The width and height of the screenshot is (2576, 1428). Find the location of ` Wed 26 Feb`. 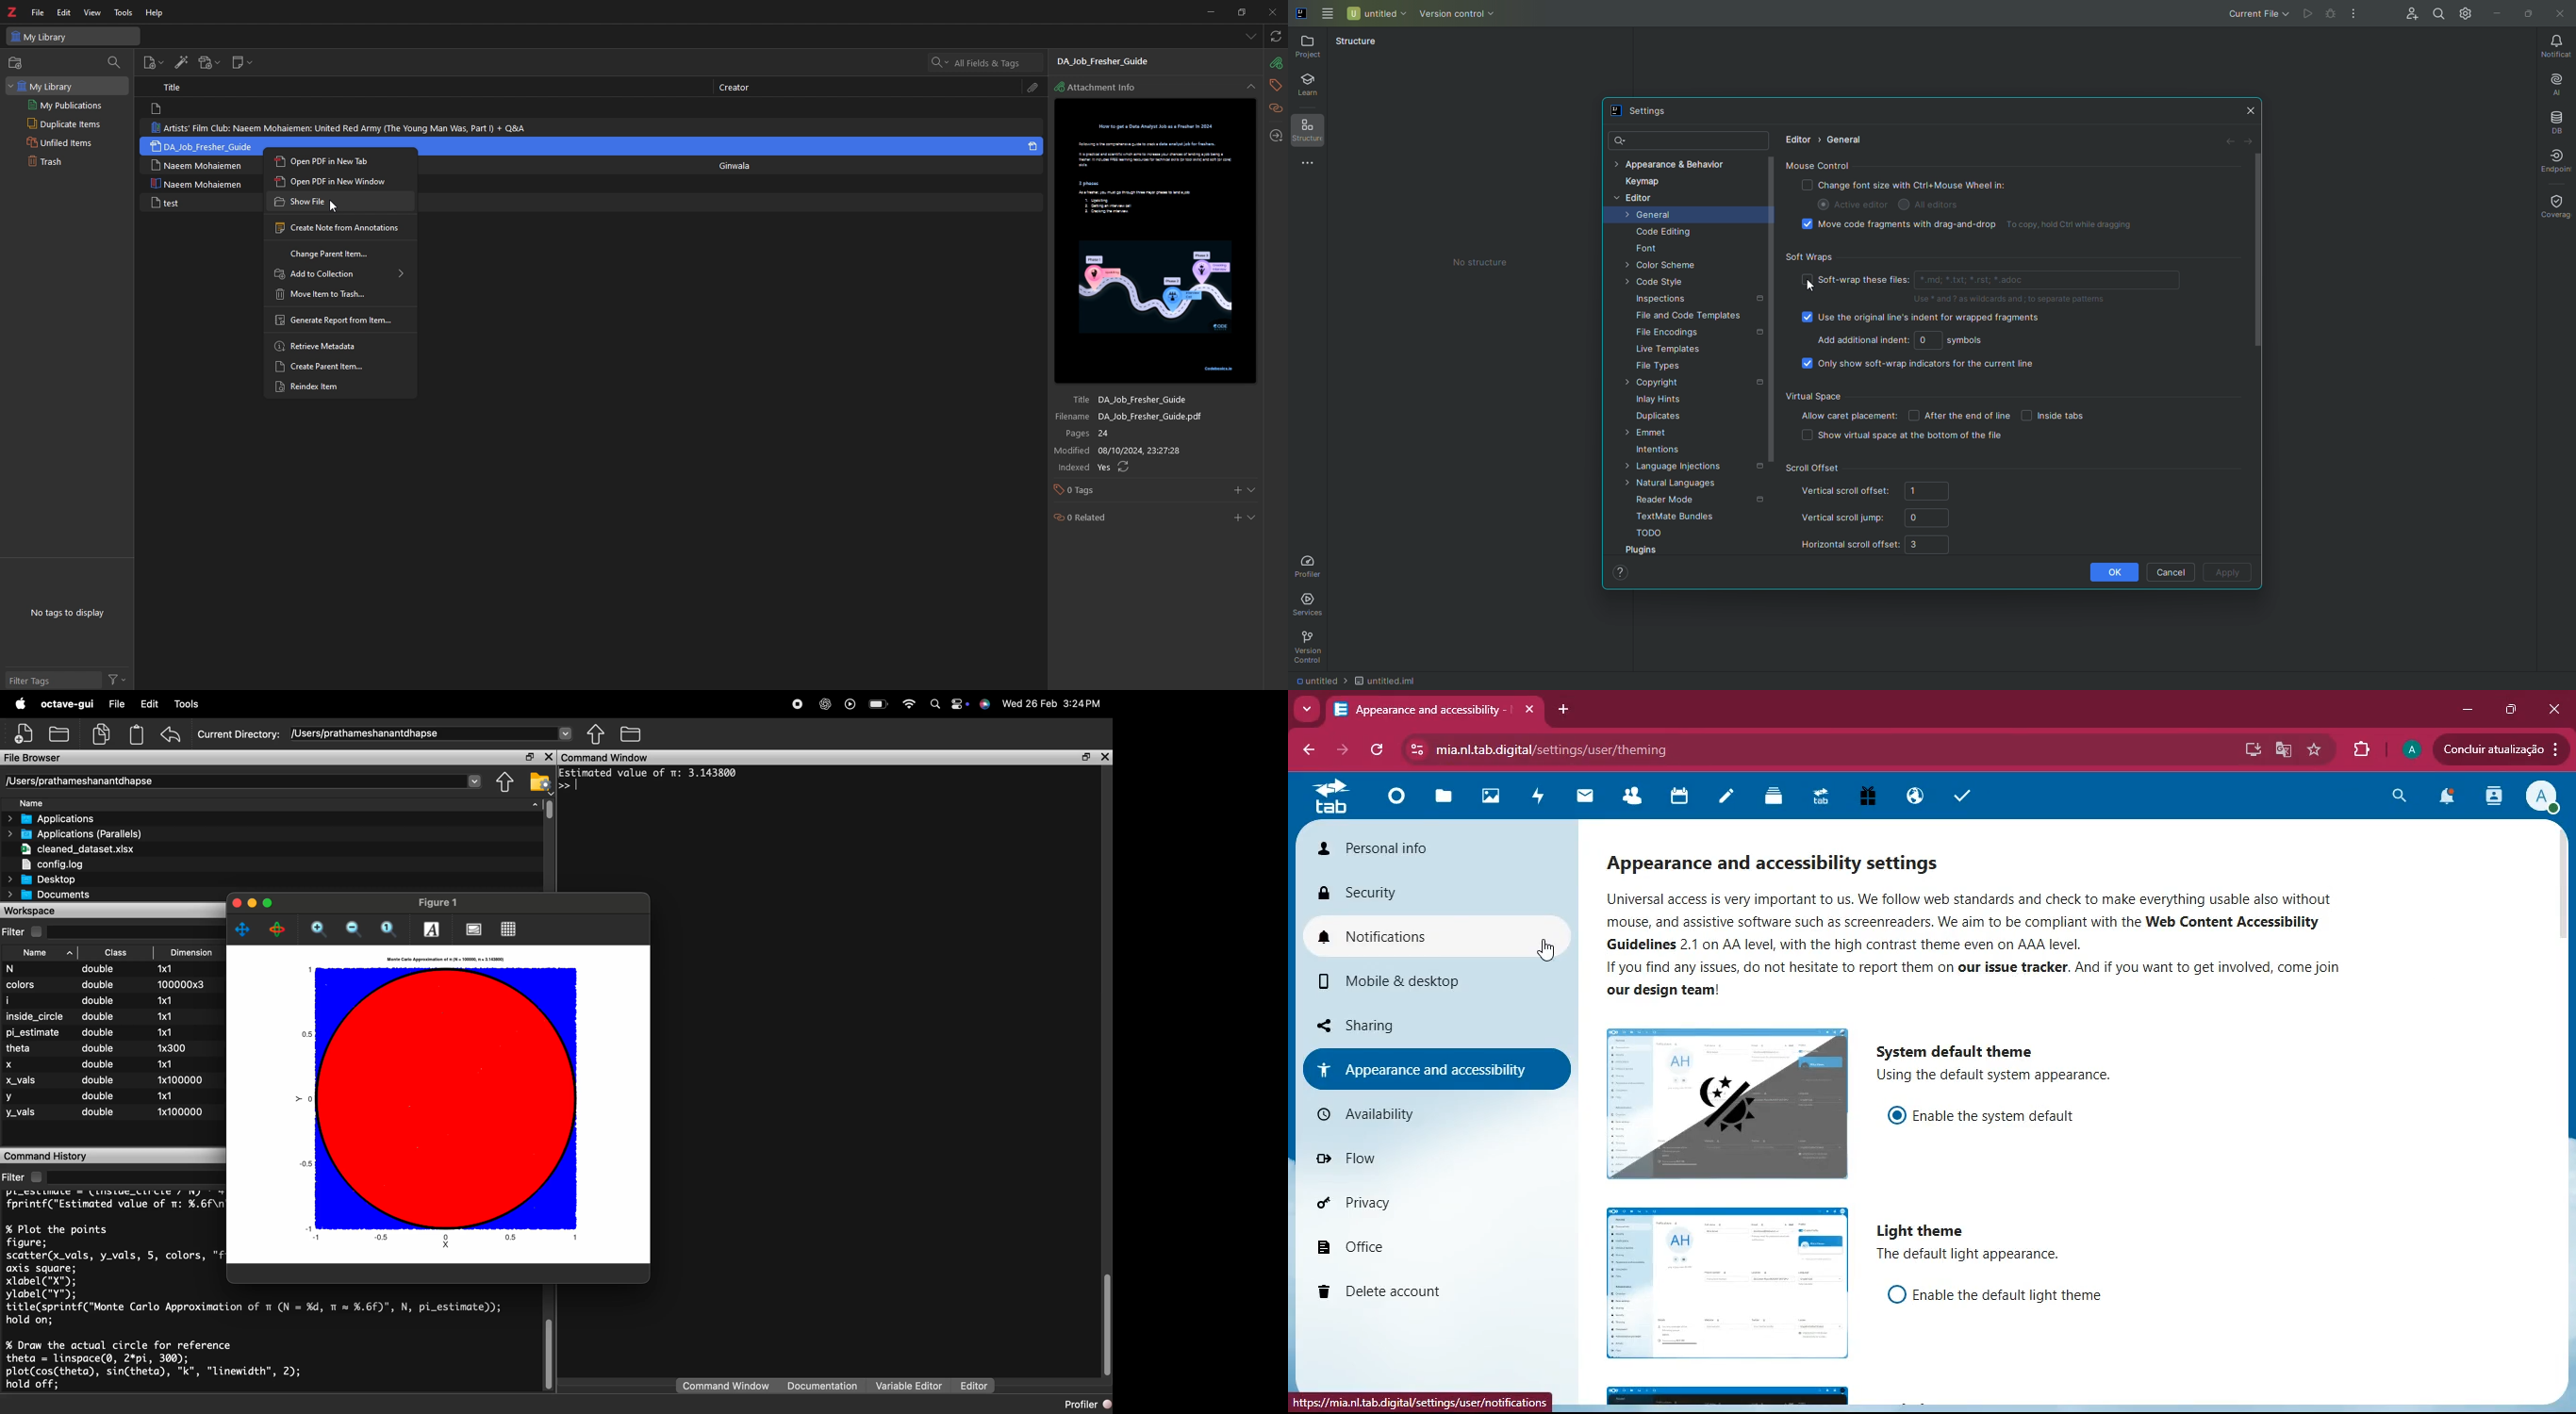

 Wed 26 Feb is located at coordinates (1028, 703).